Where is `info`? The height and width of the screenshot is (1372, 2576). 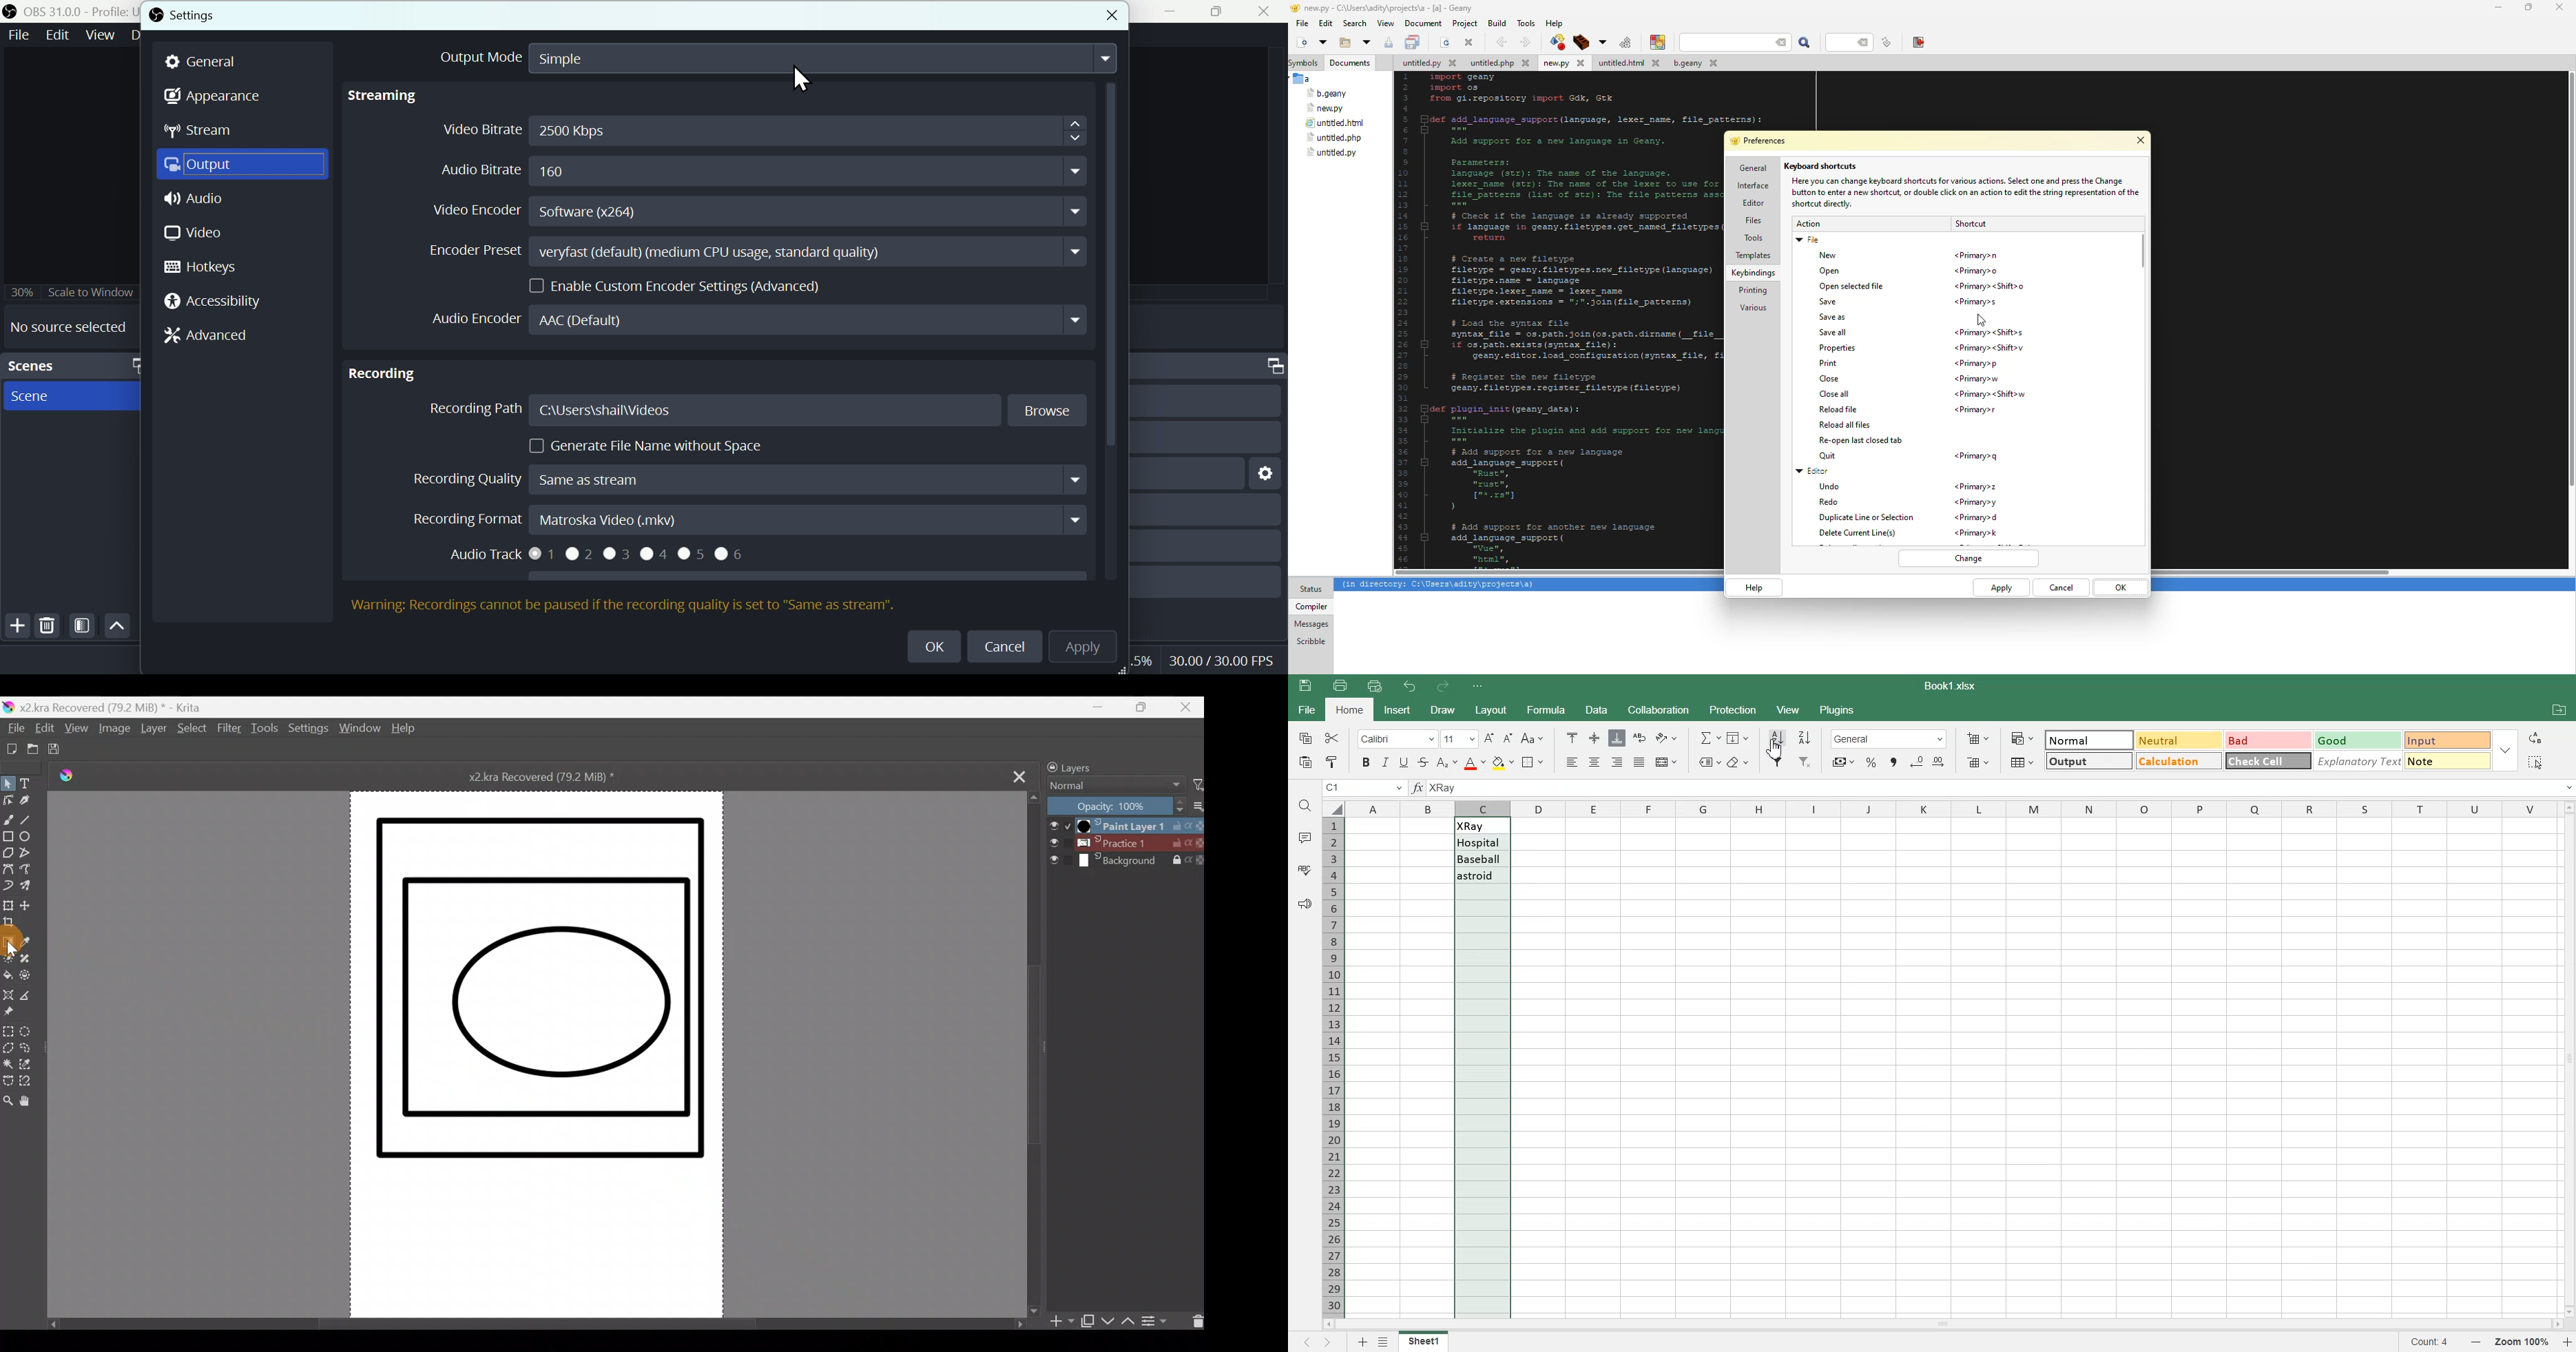 info is located at coordinates (1962, 193).